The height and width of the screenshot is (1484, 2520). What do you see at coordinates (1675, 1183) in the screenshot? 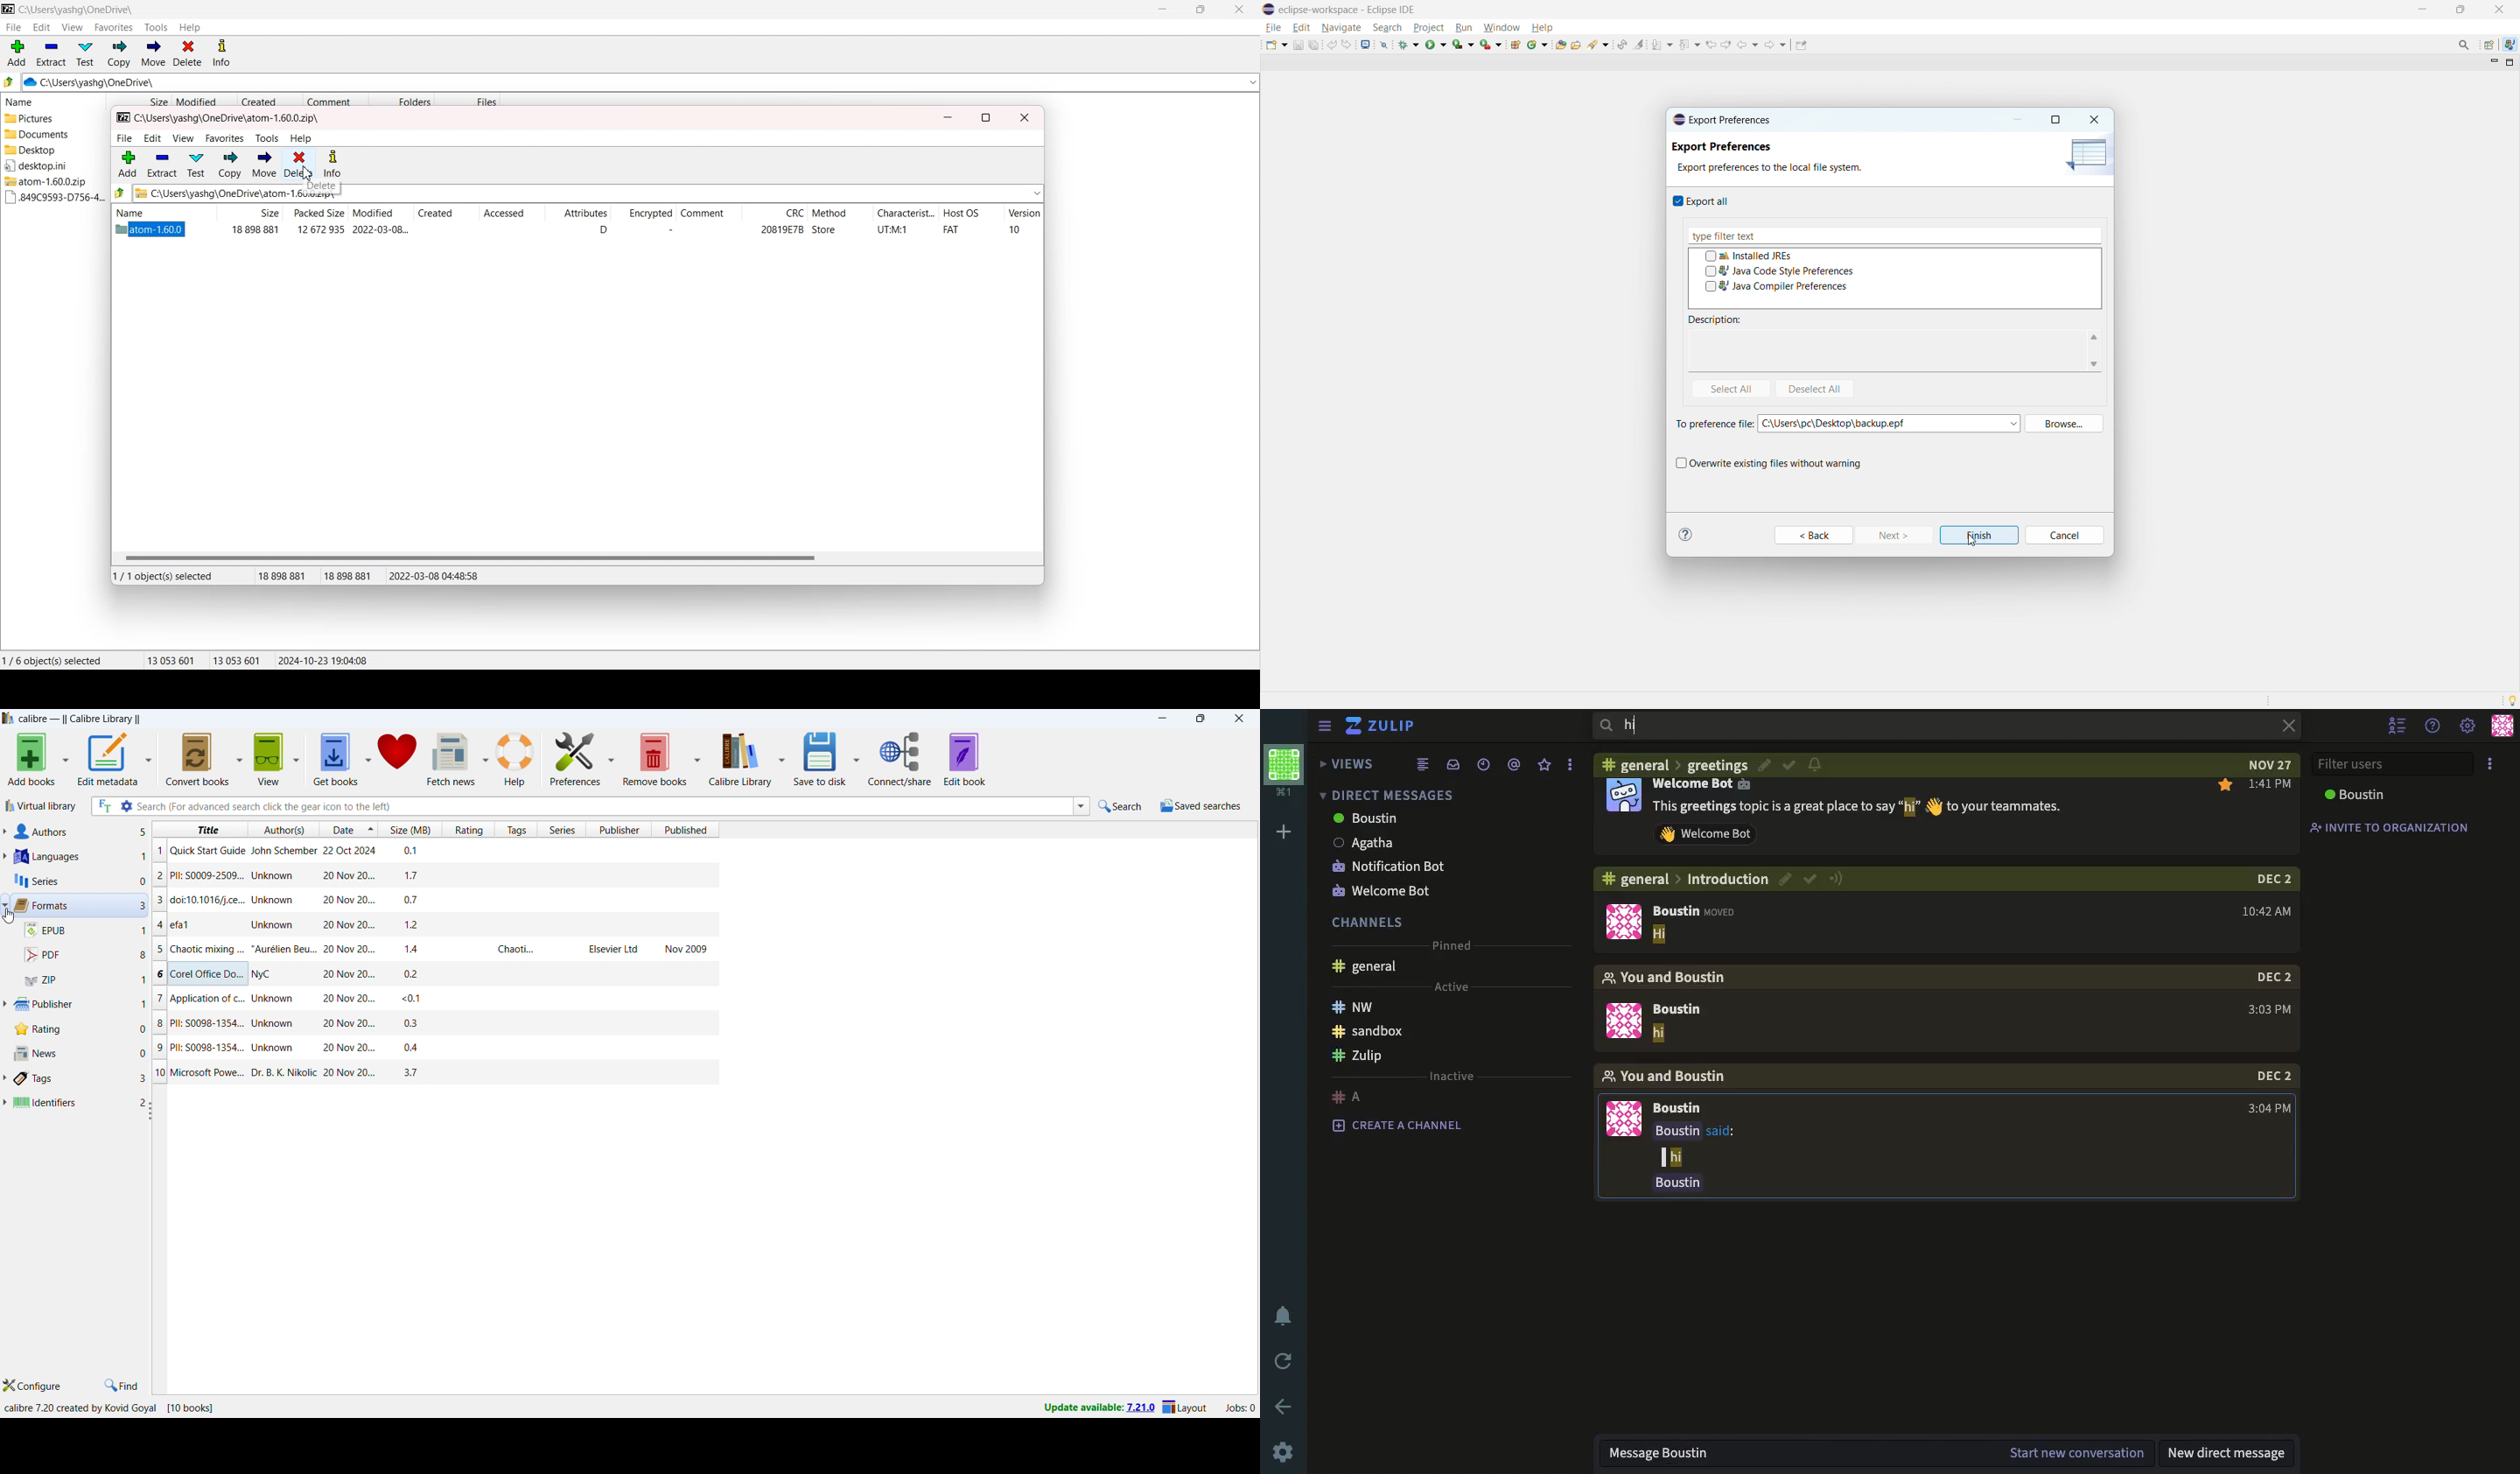
I see `Boustin` at bounding box center [1675, 1183].